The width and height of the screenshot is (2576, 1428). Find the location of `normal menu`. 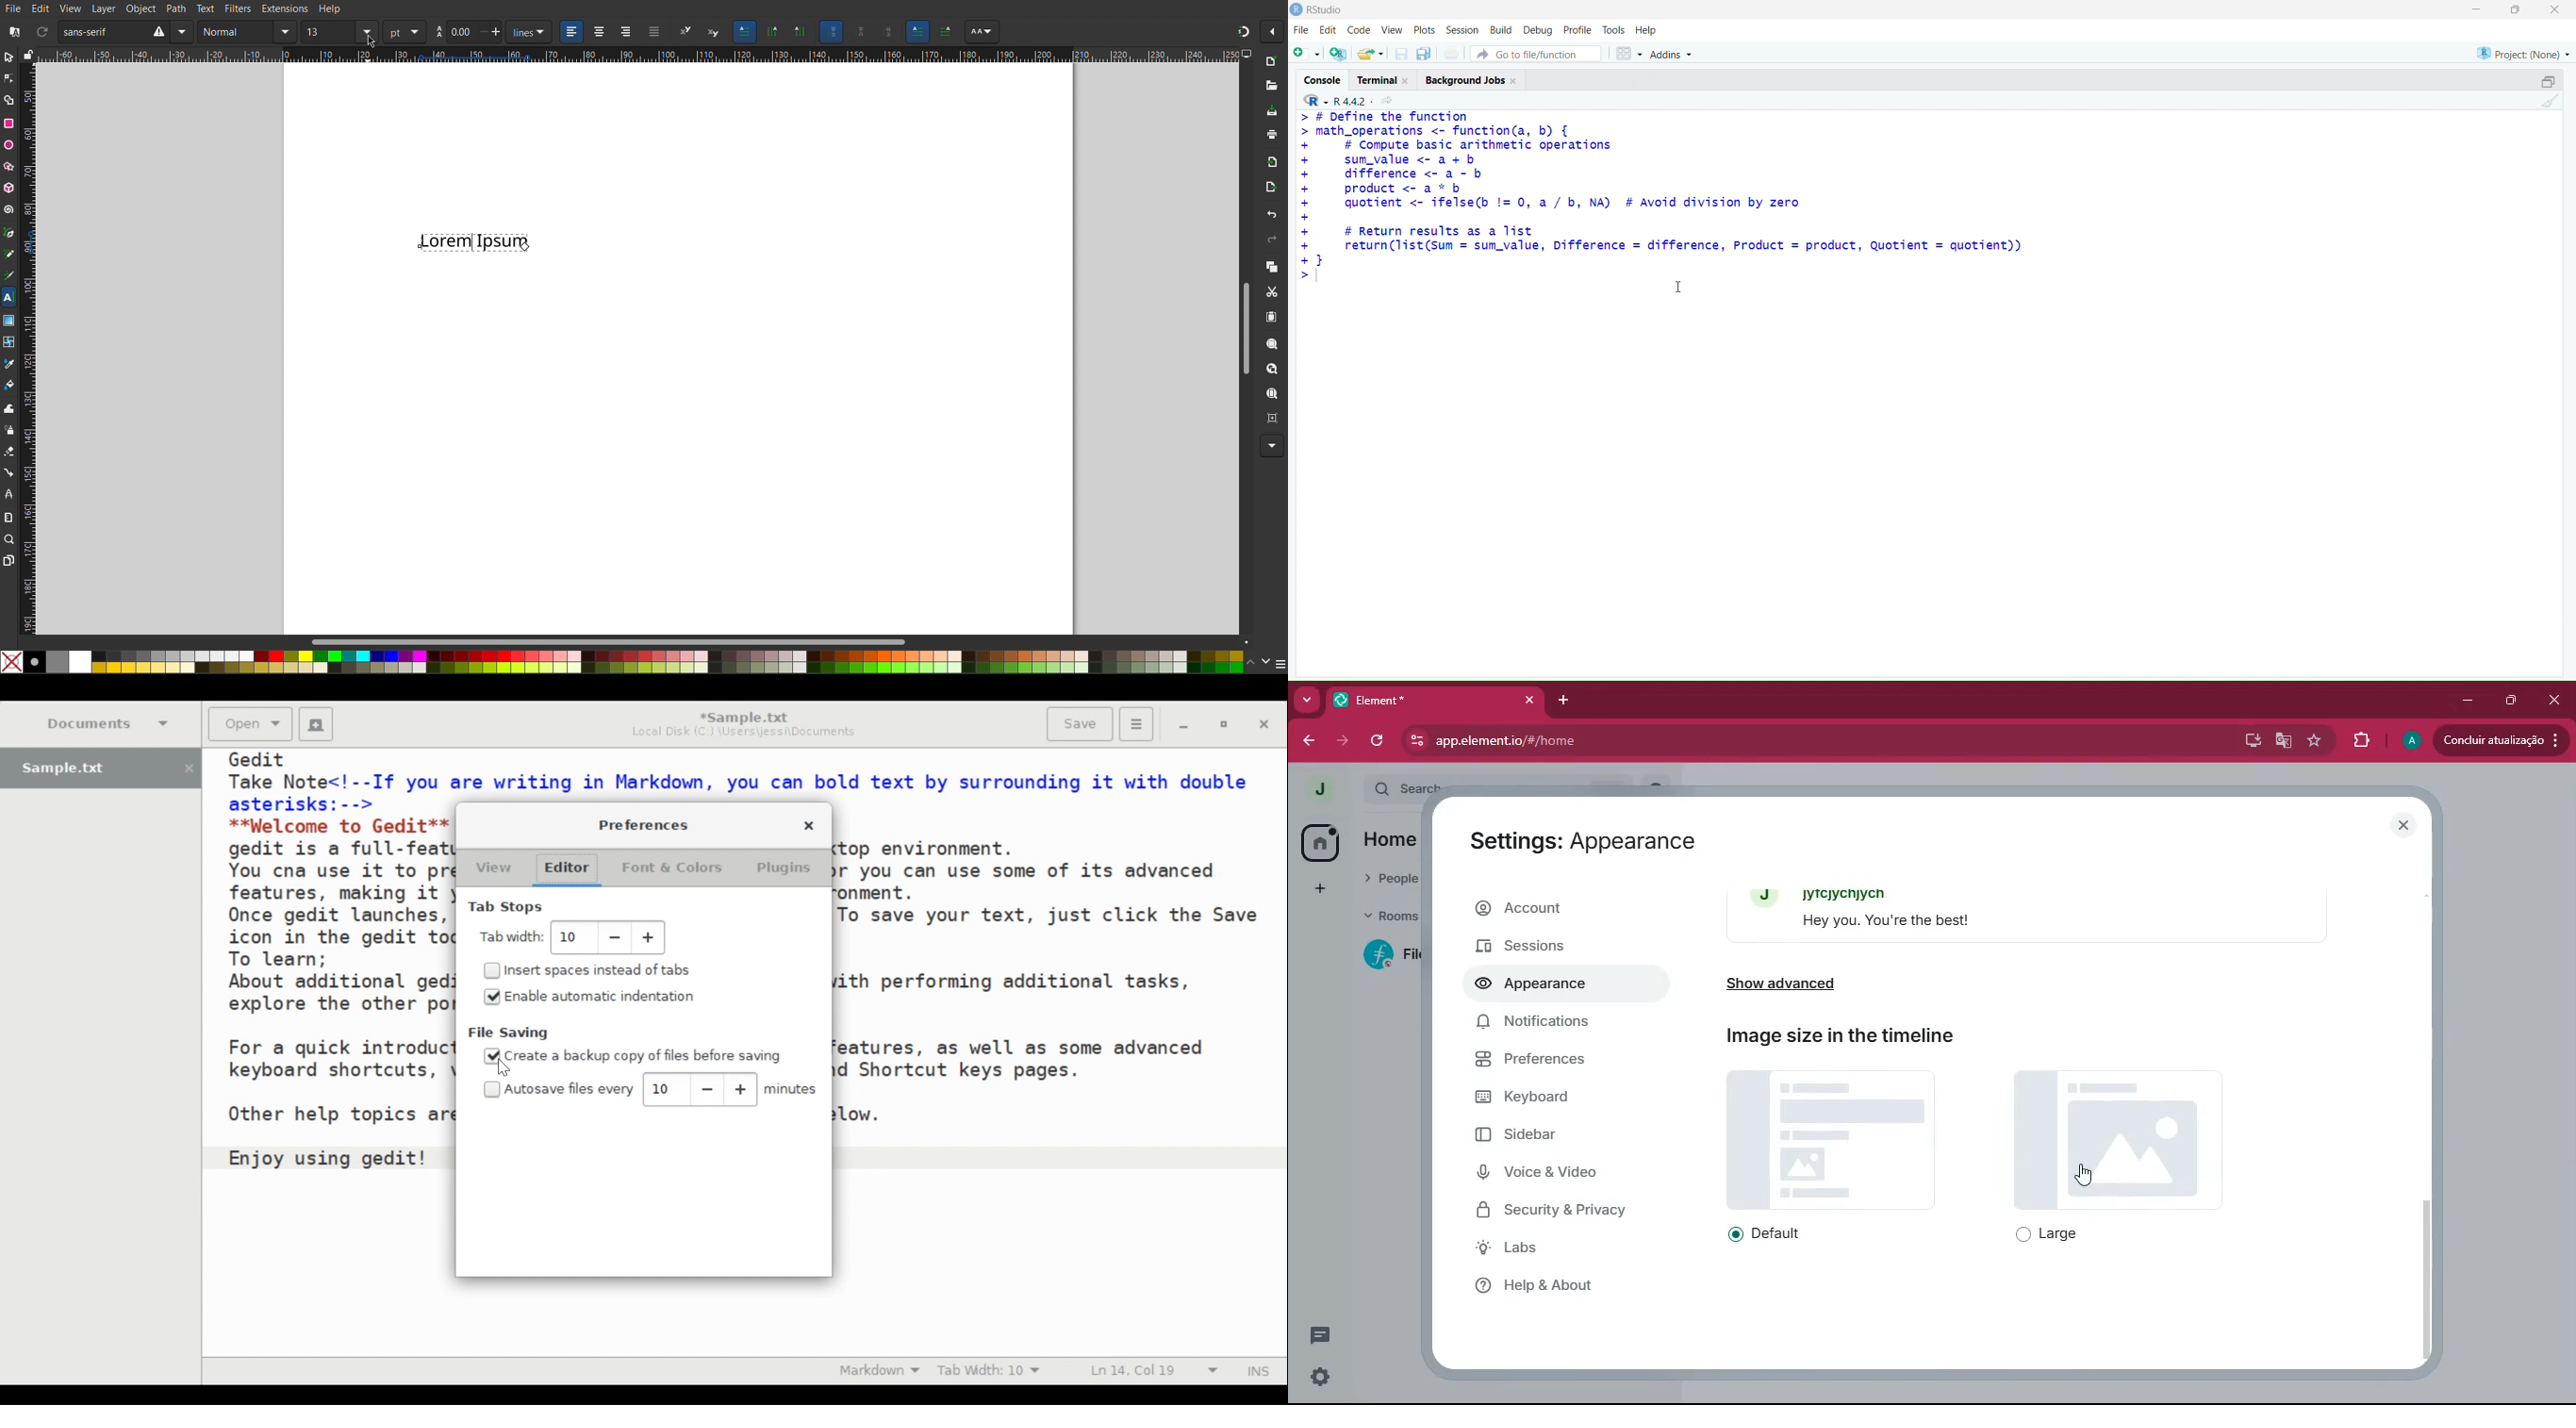

normal menu is located at coordinates (285, 32).